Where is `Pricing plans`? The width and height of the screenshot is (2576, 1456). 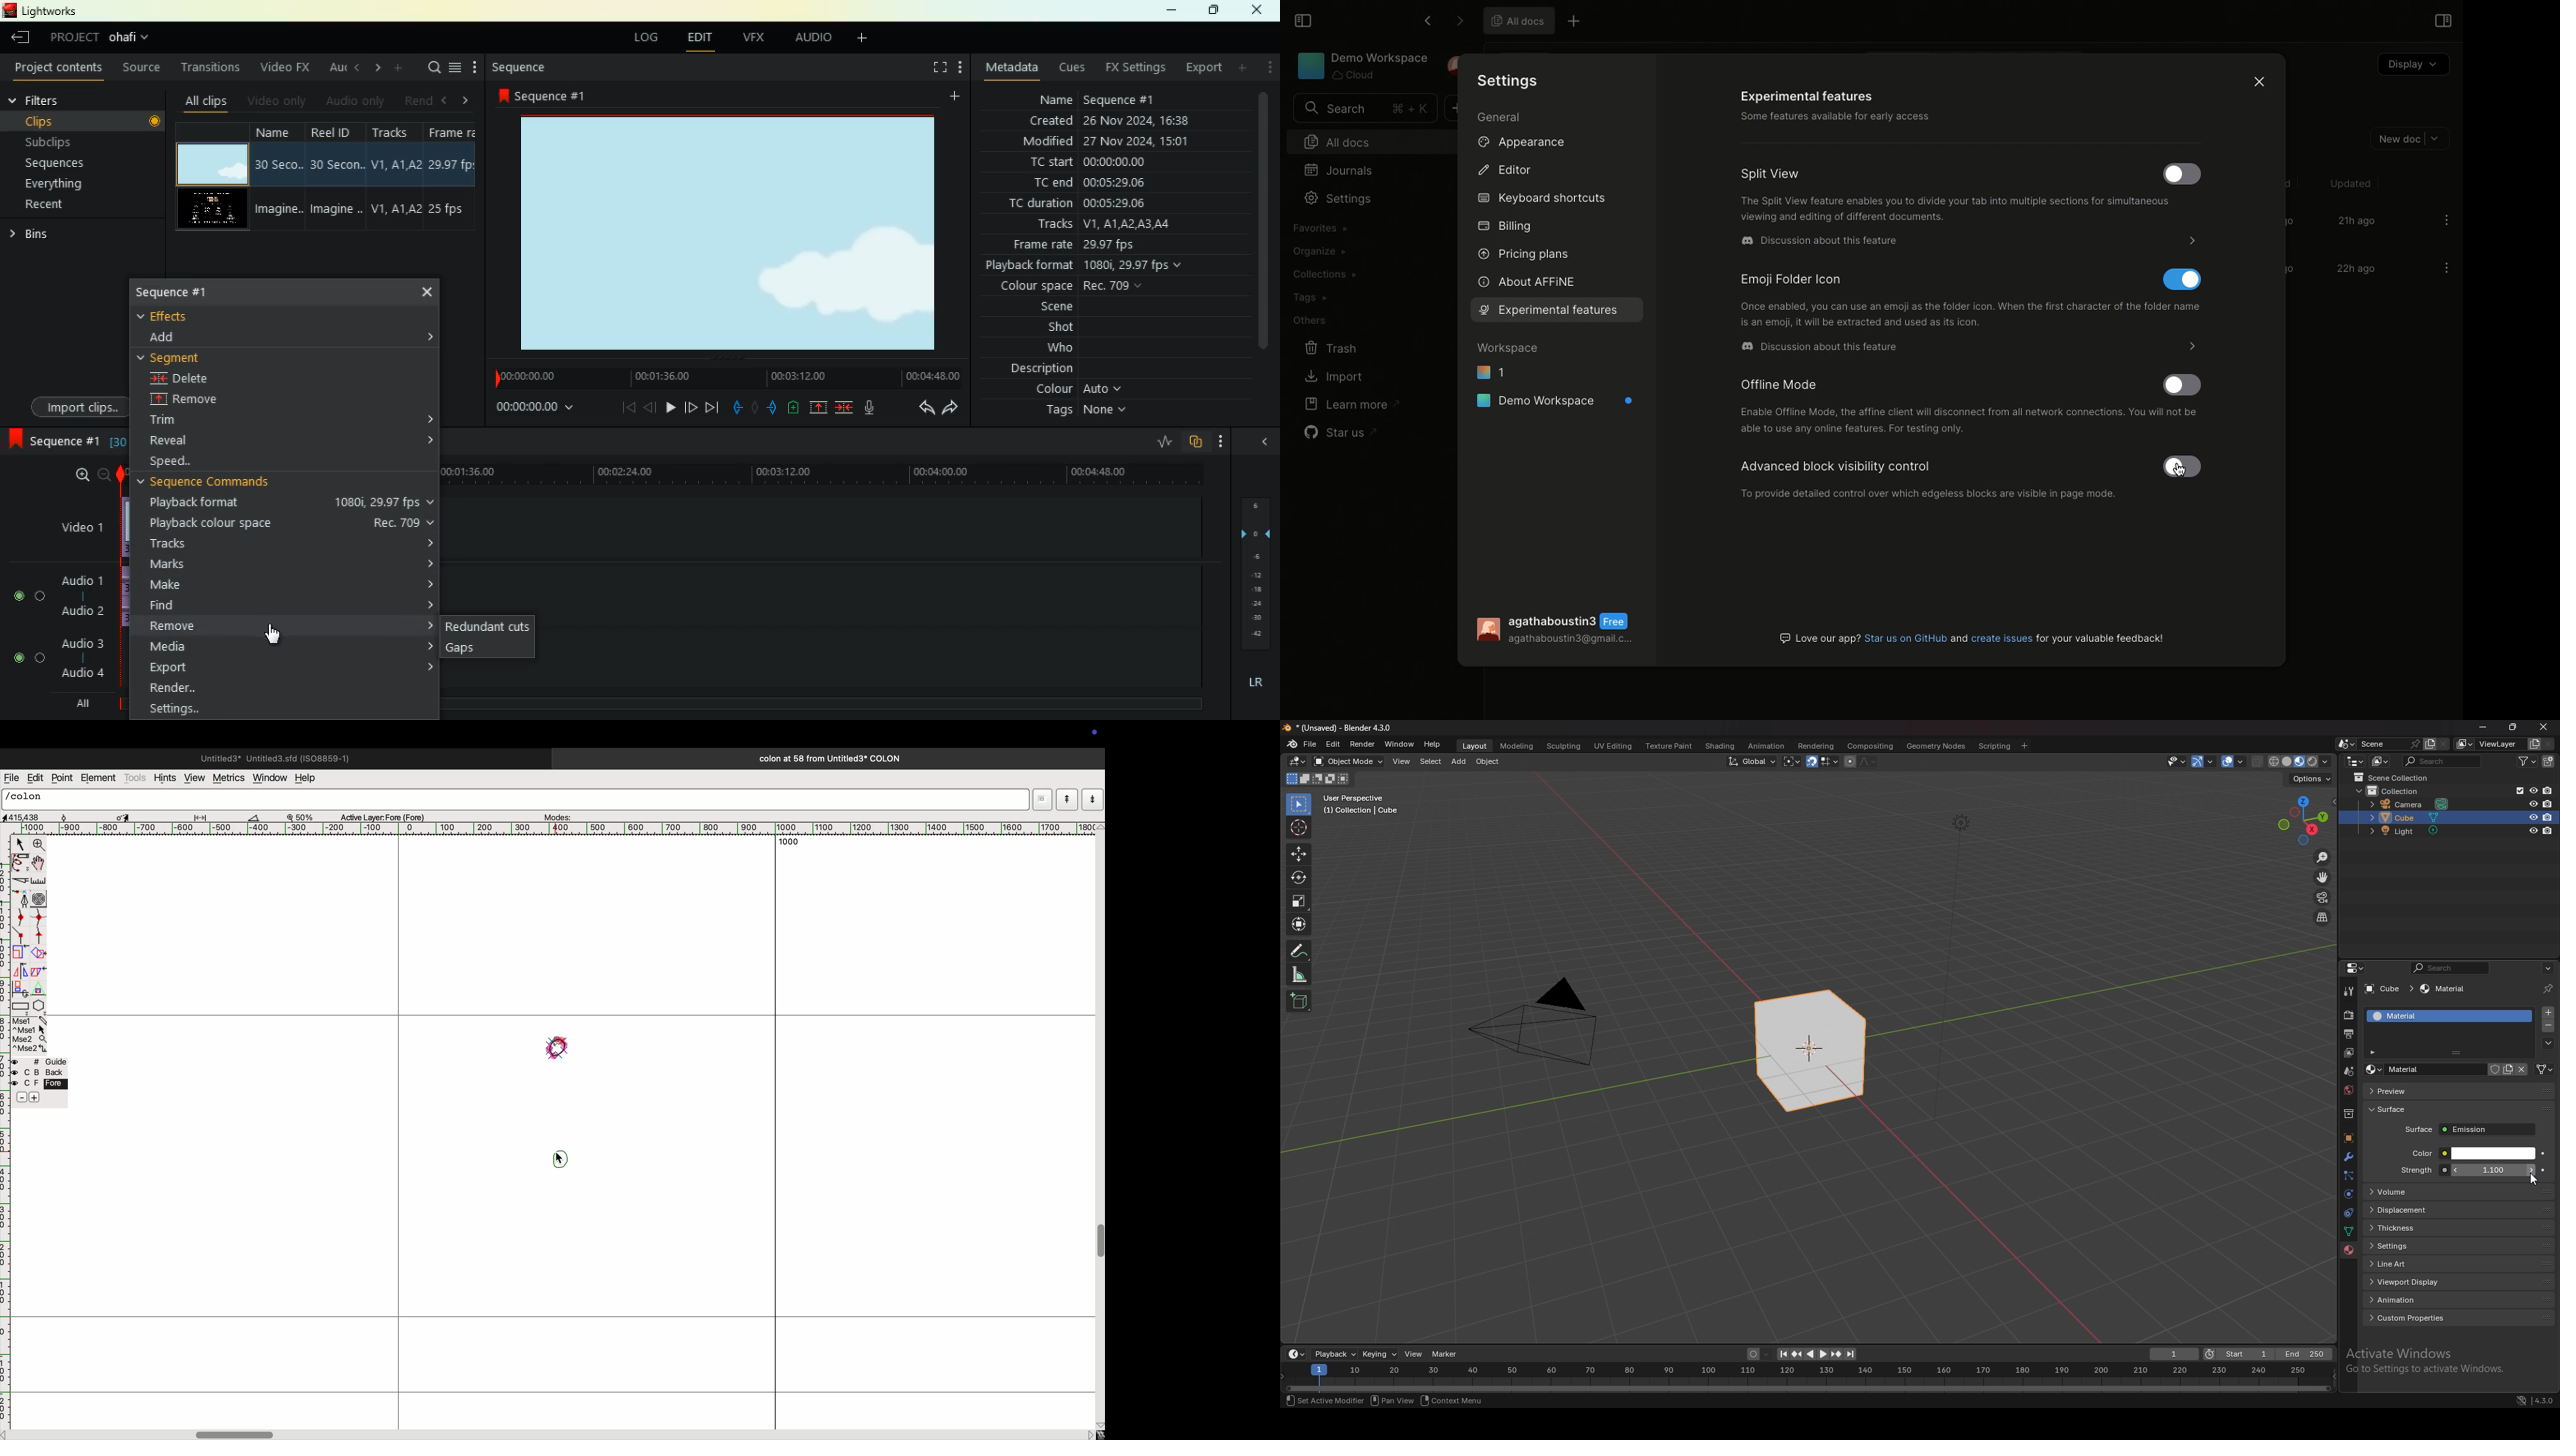
Pricing plans is located at coordinates (1522, 255).